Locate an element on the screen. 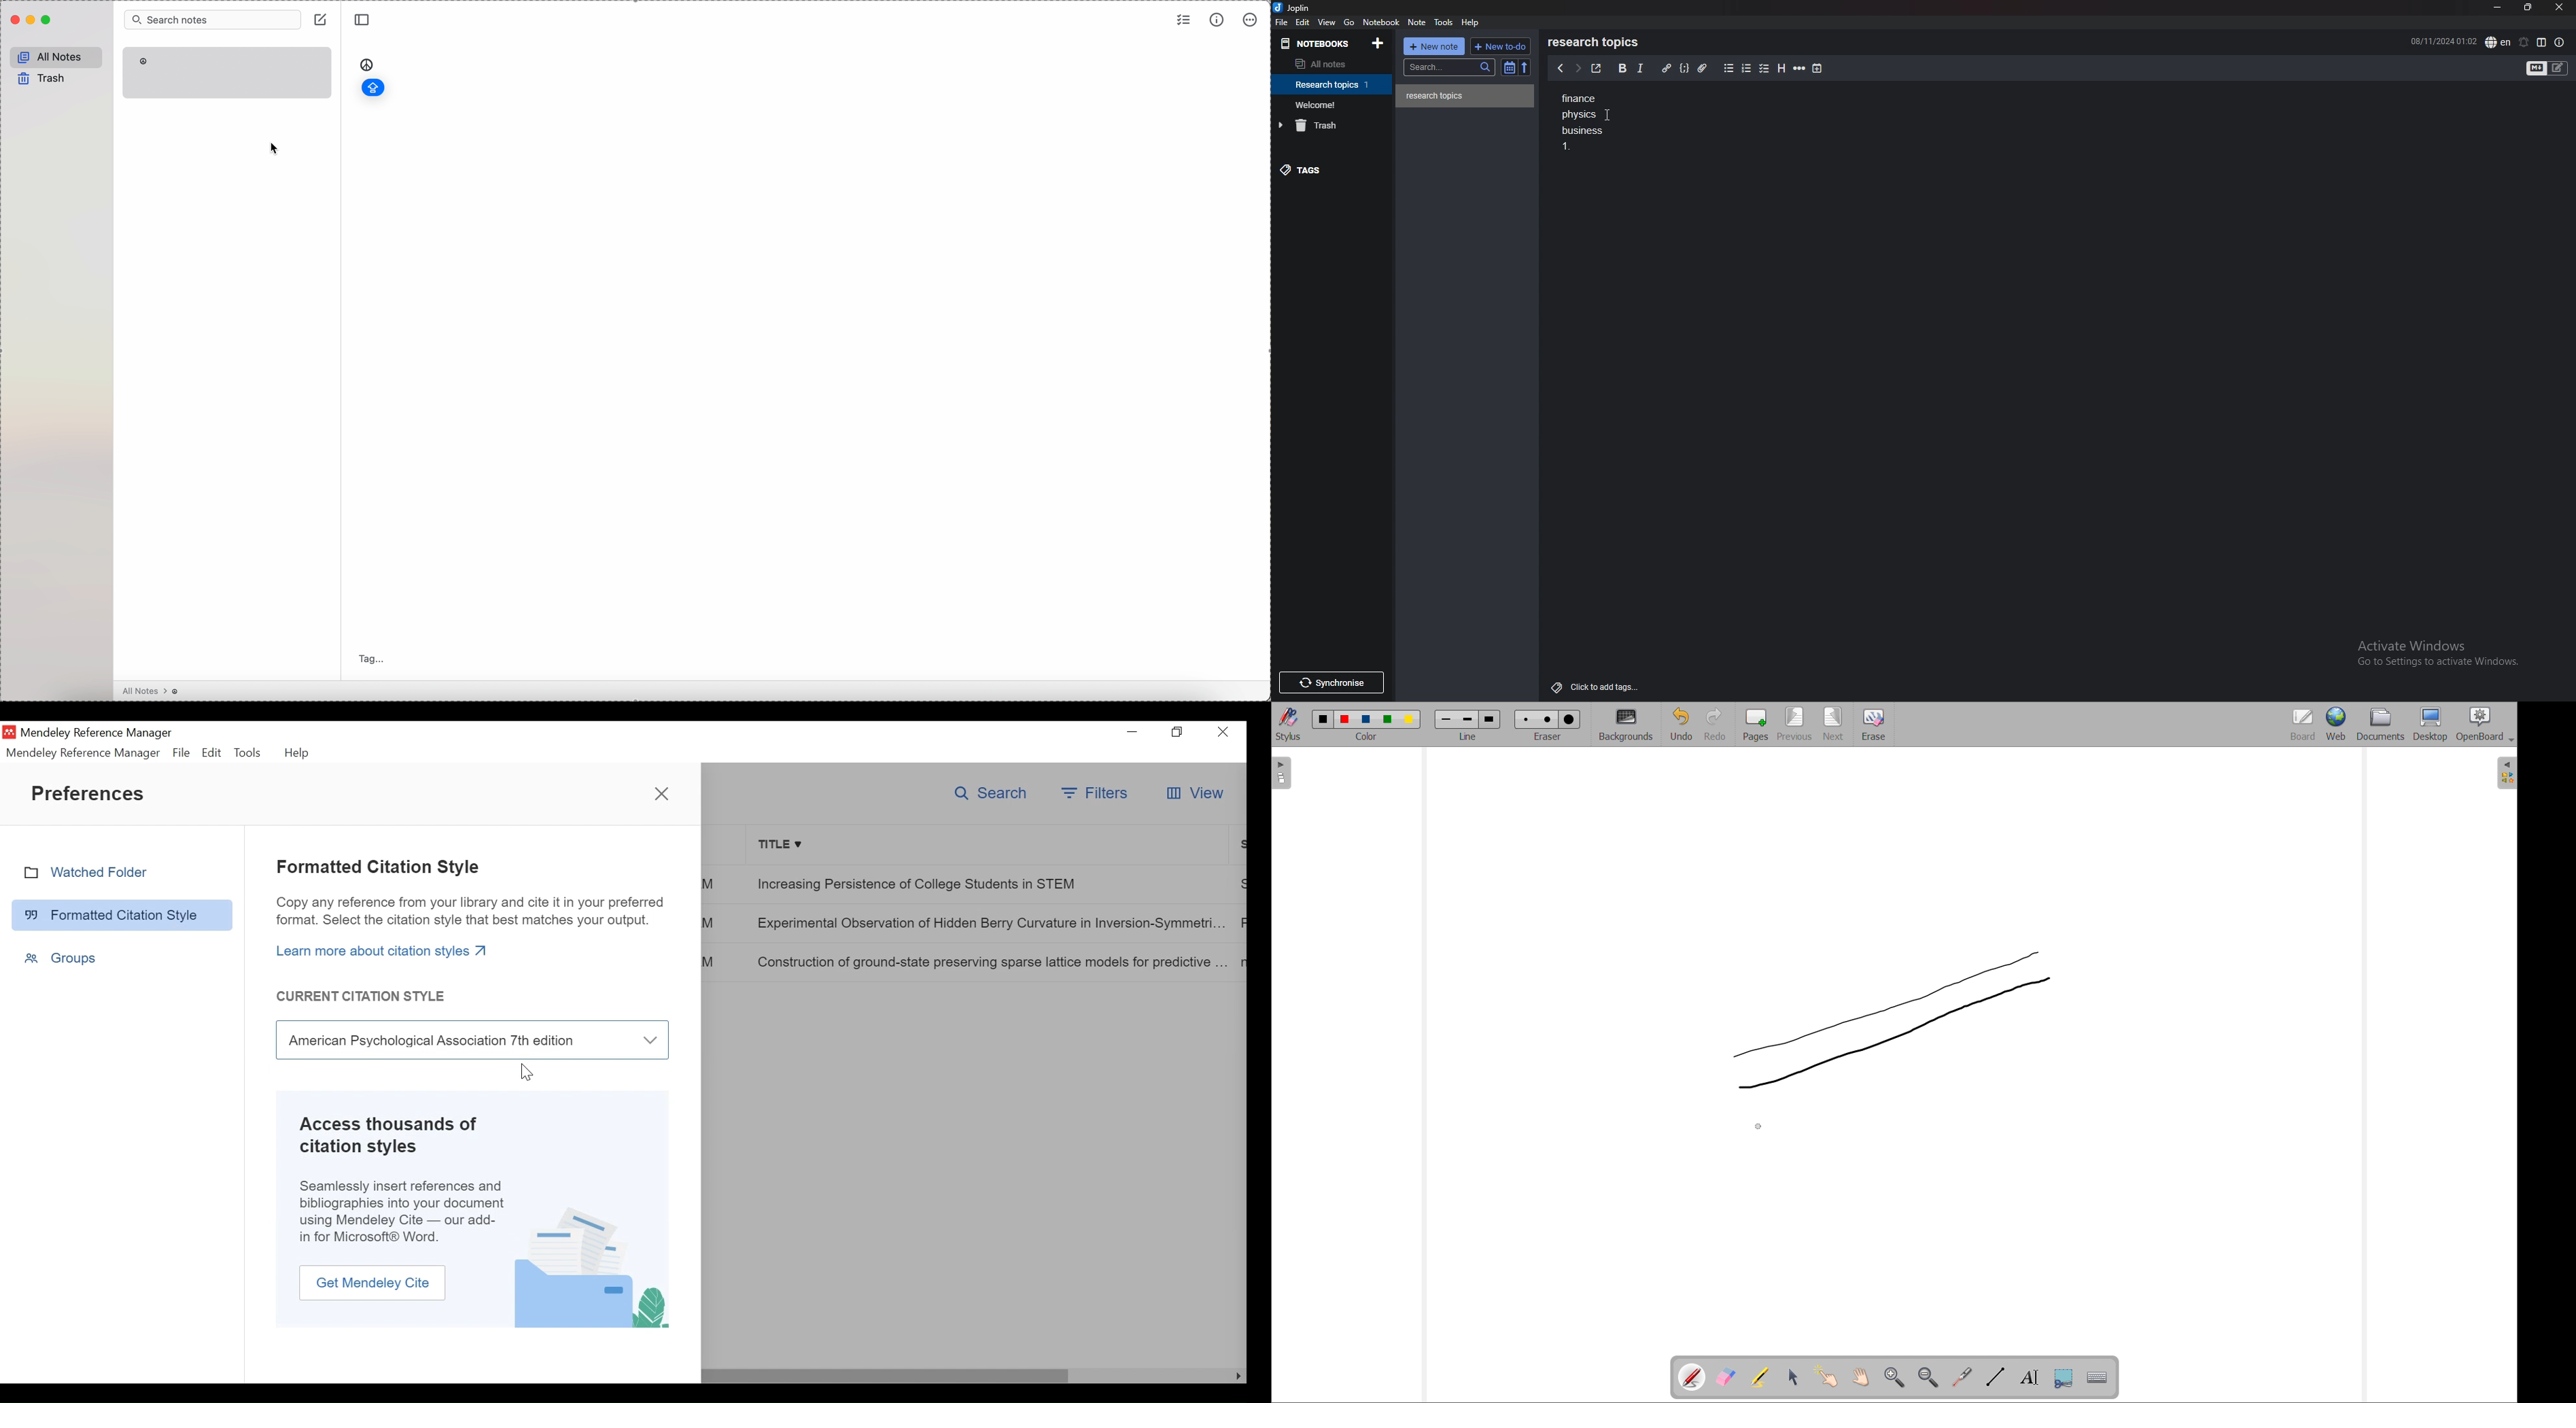 The image size is (2576, 1428). file is located at coordinates (1282, 22).